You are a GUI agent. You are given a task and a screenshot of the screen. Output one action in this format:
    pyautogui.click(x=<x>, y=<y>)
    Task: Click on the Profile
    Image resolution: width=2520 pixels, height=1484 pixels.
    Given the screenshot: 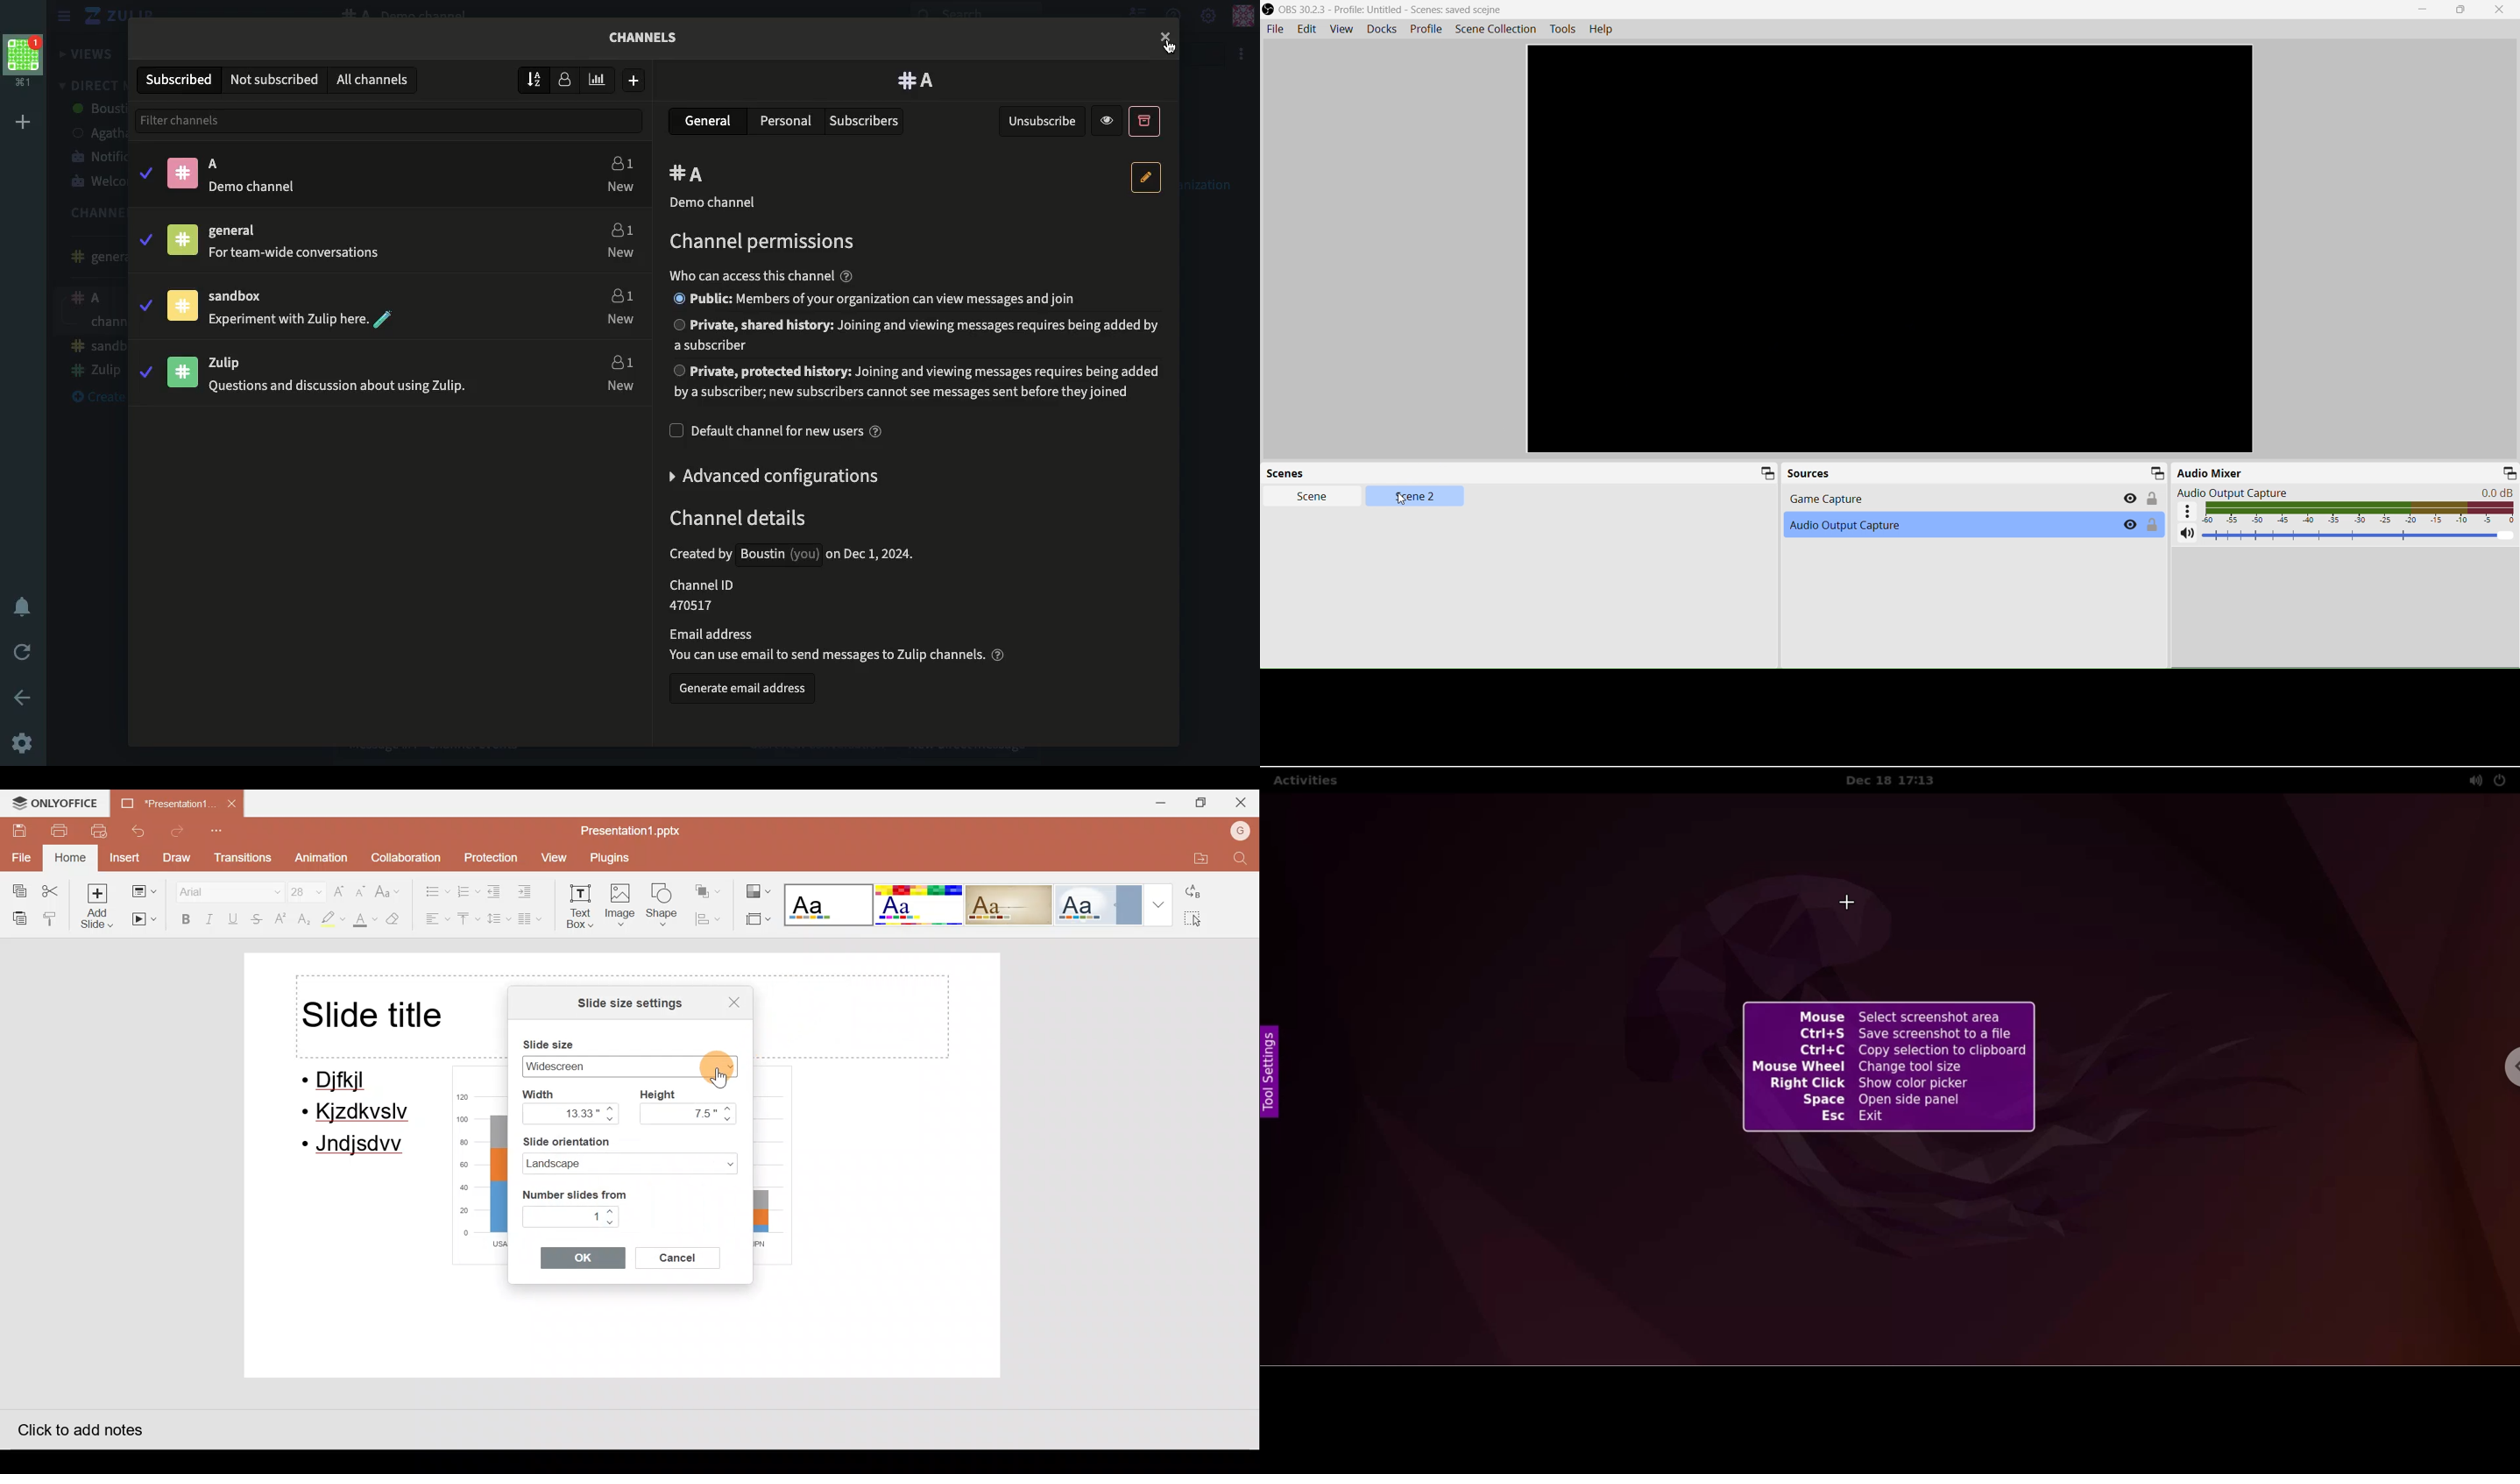 What is the action you would take?
    pyautogui.click(x=1426, y=29)
    